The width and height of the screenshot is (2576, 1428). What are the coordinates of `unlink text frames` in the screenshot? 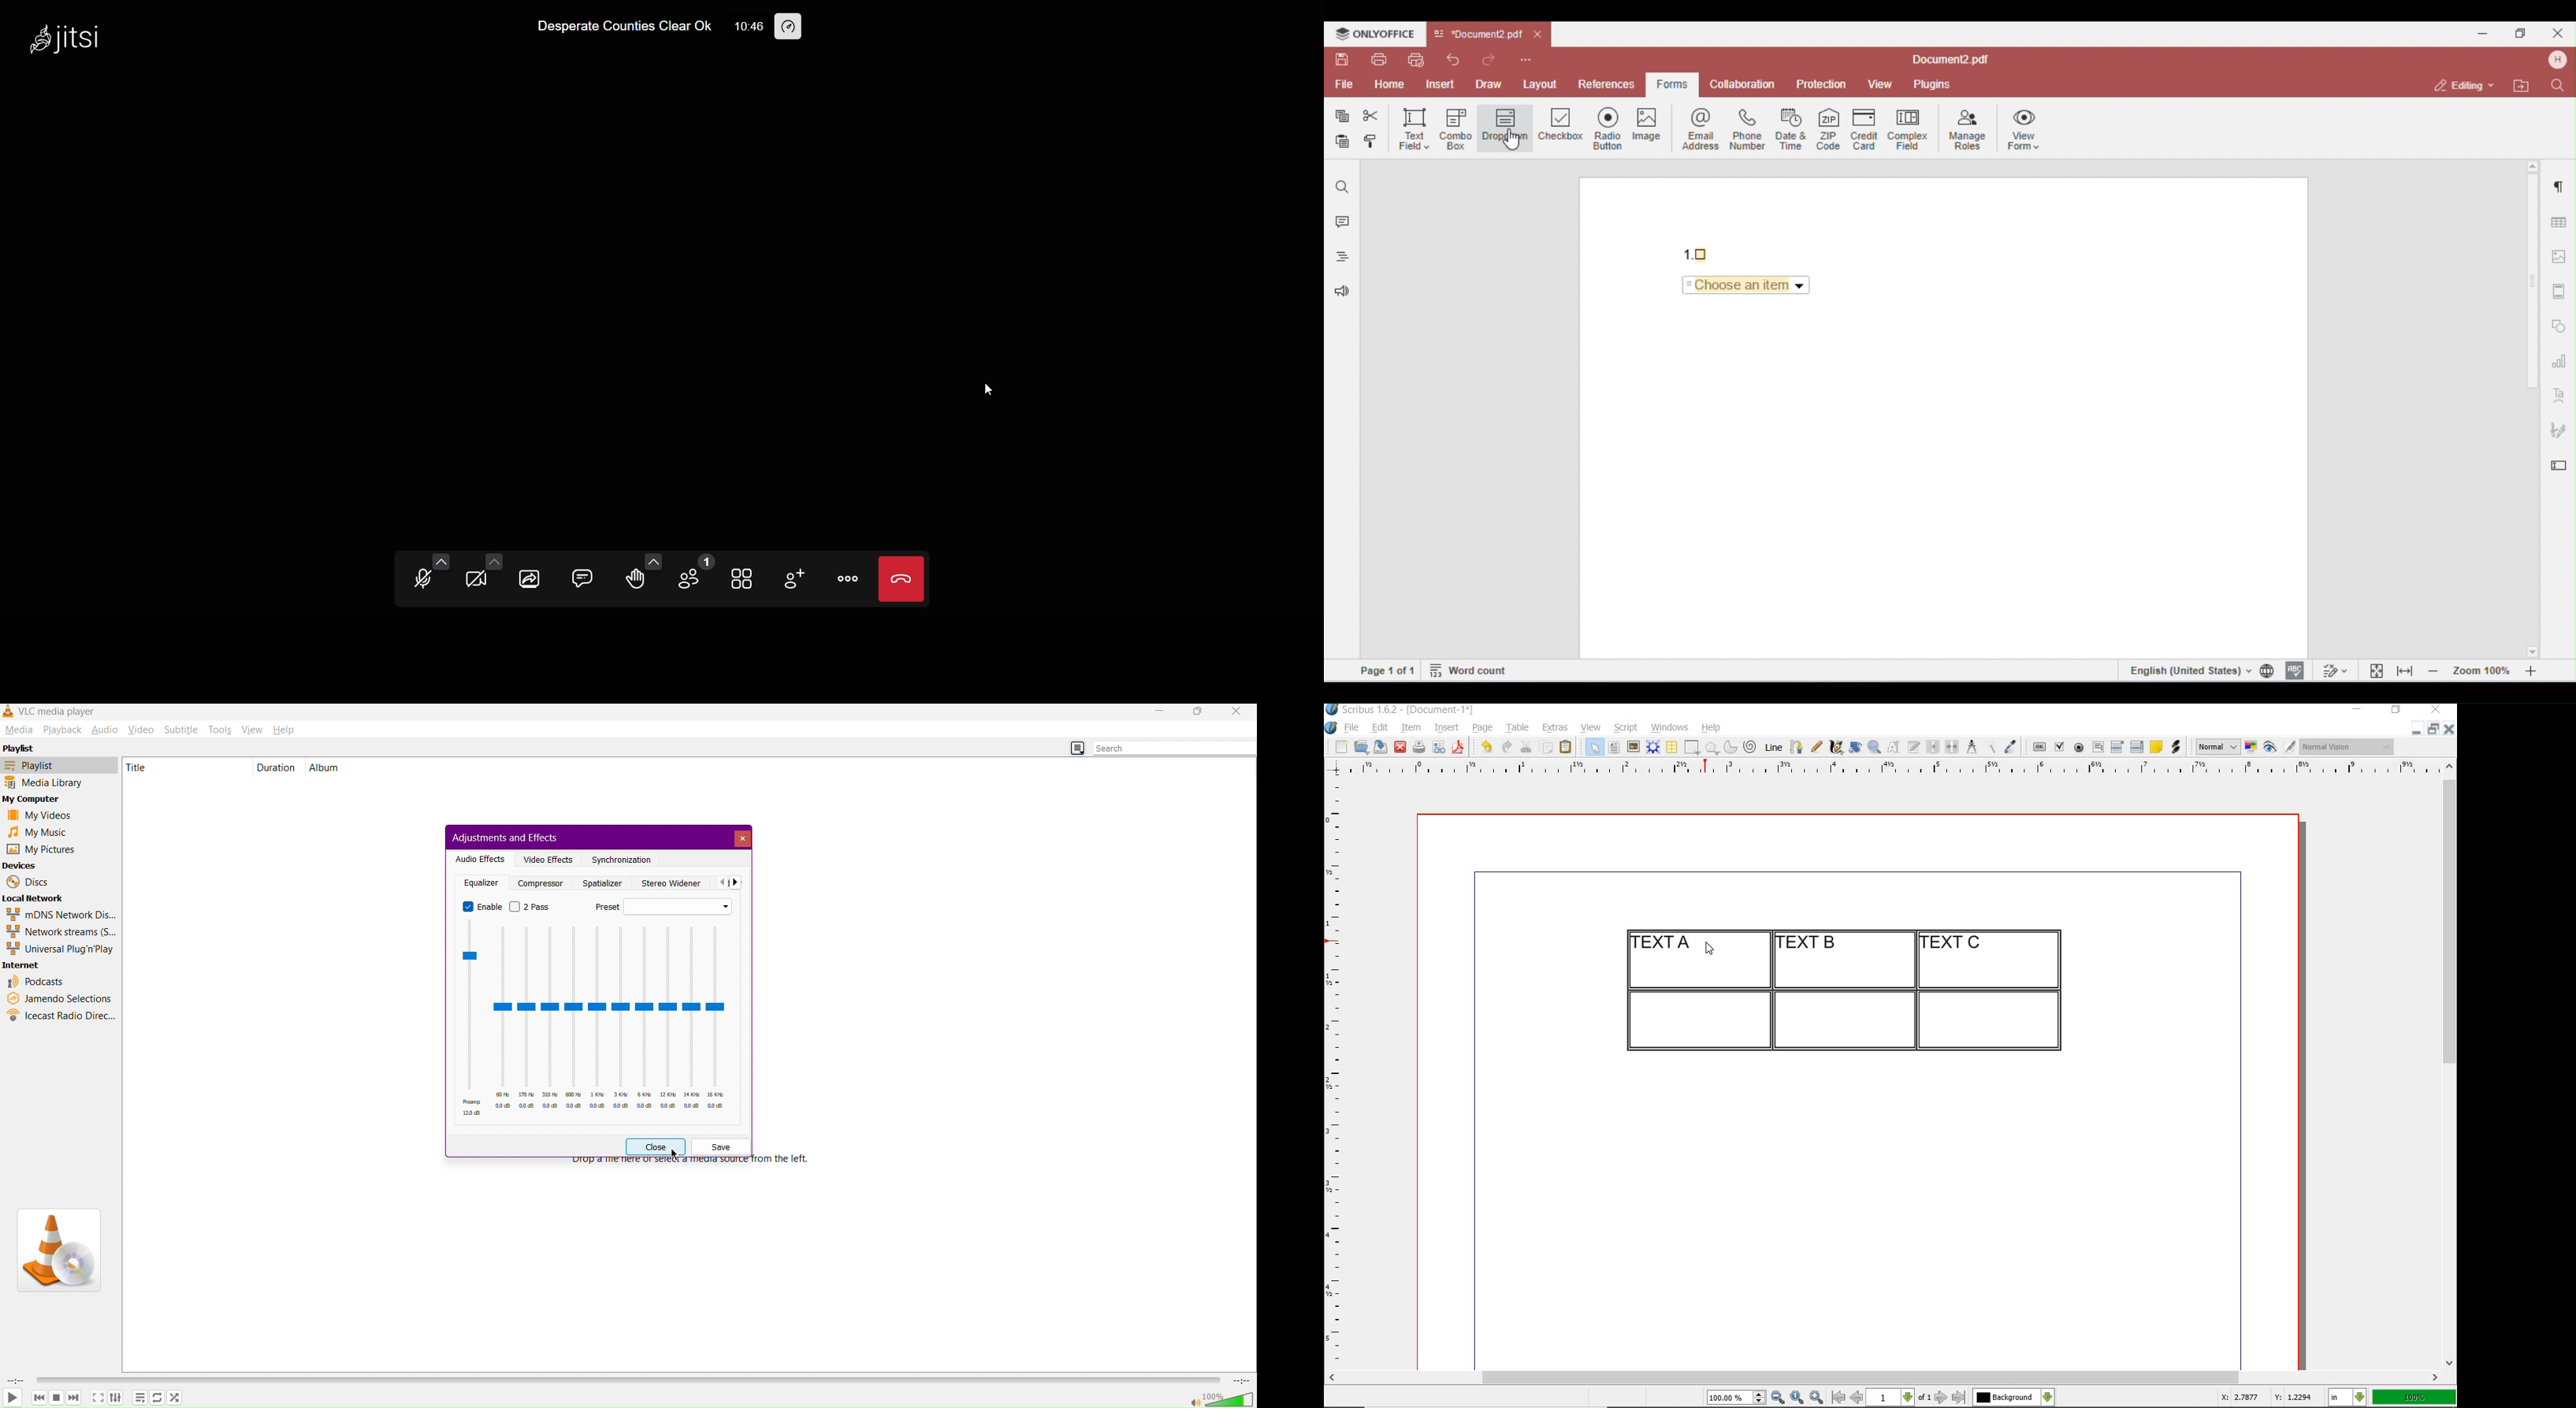 It's located at (1952, 747).